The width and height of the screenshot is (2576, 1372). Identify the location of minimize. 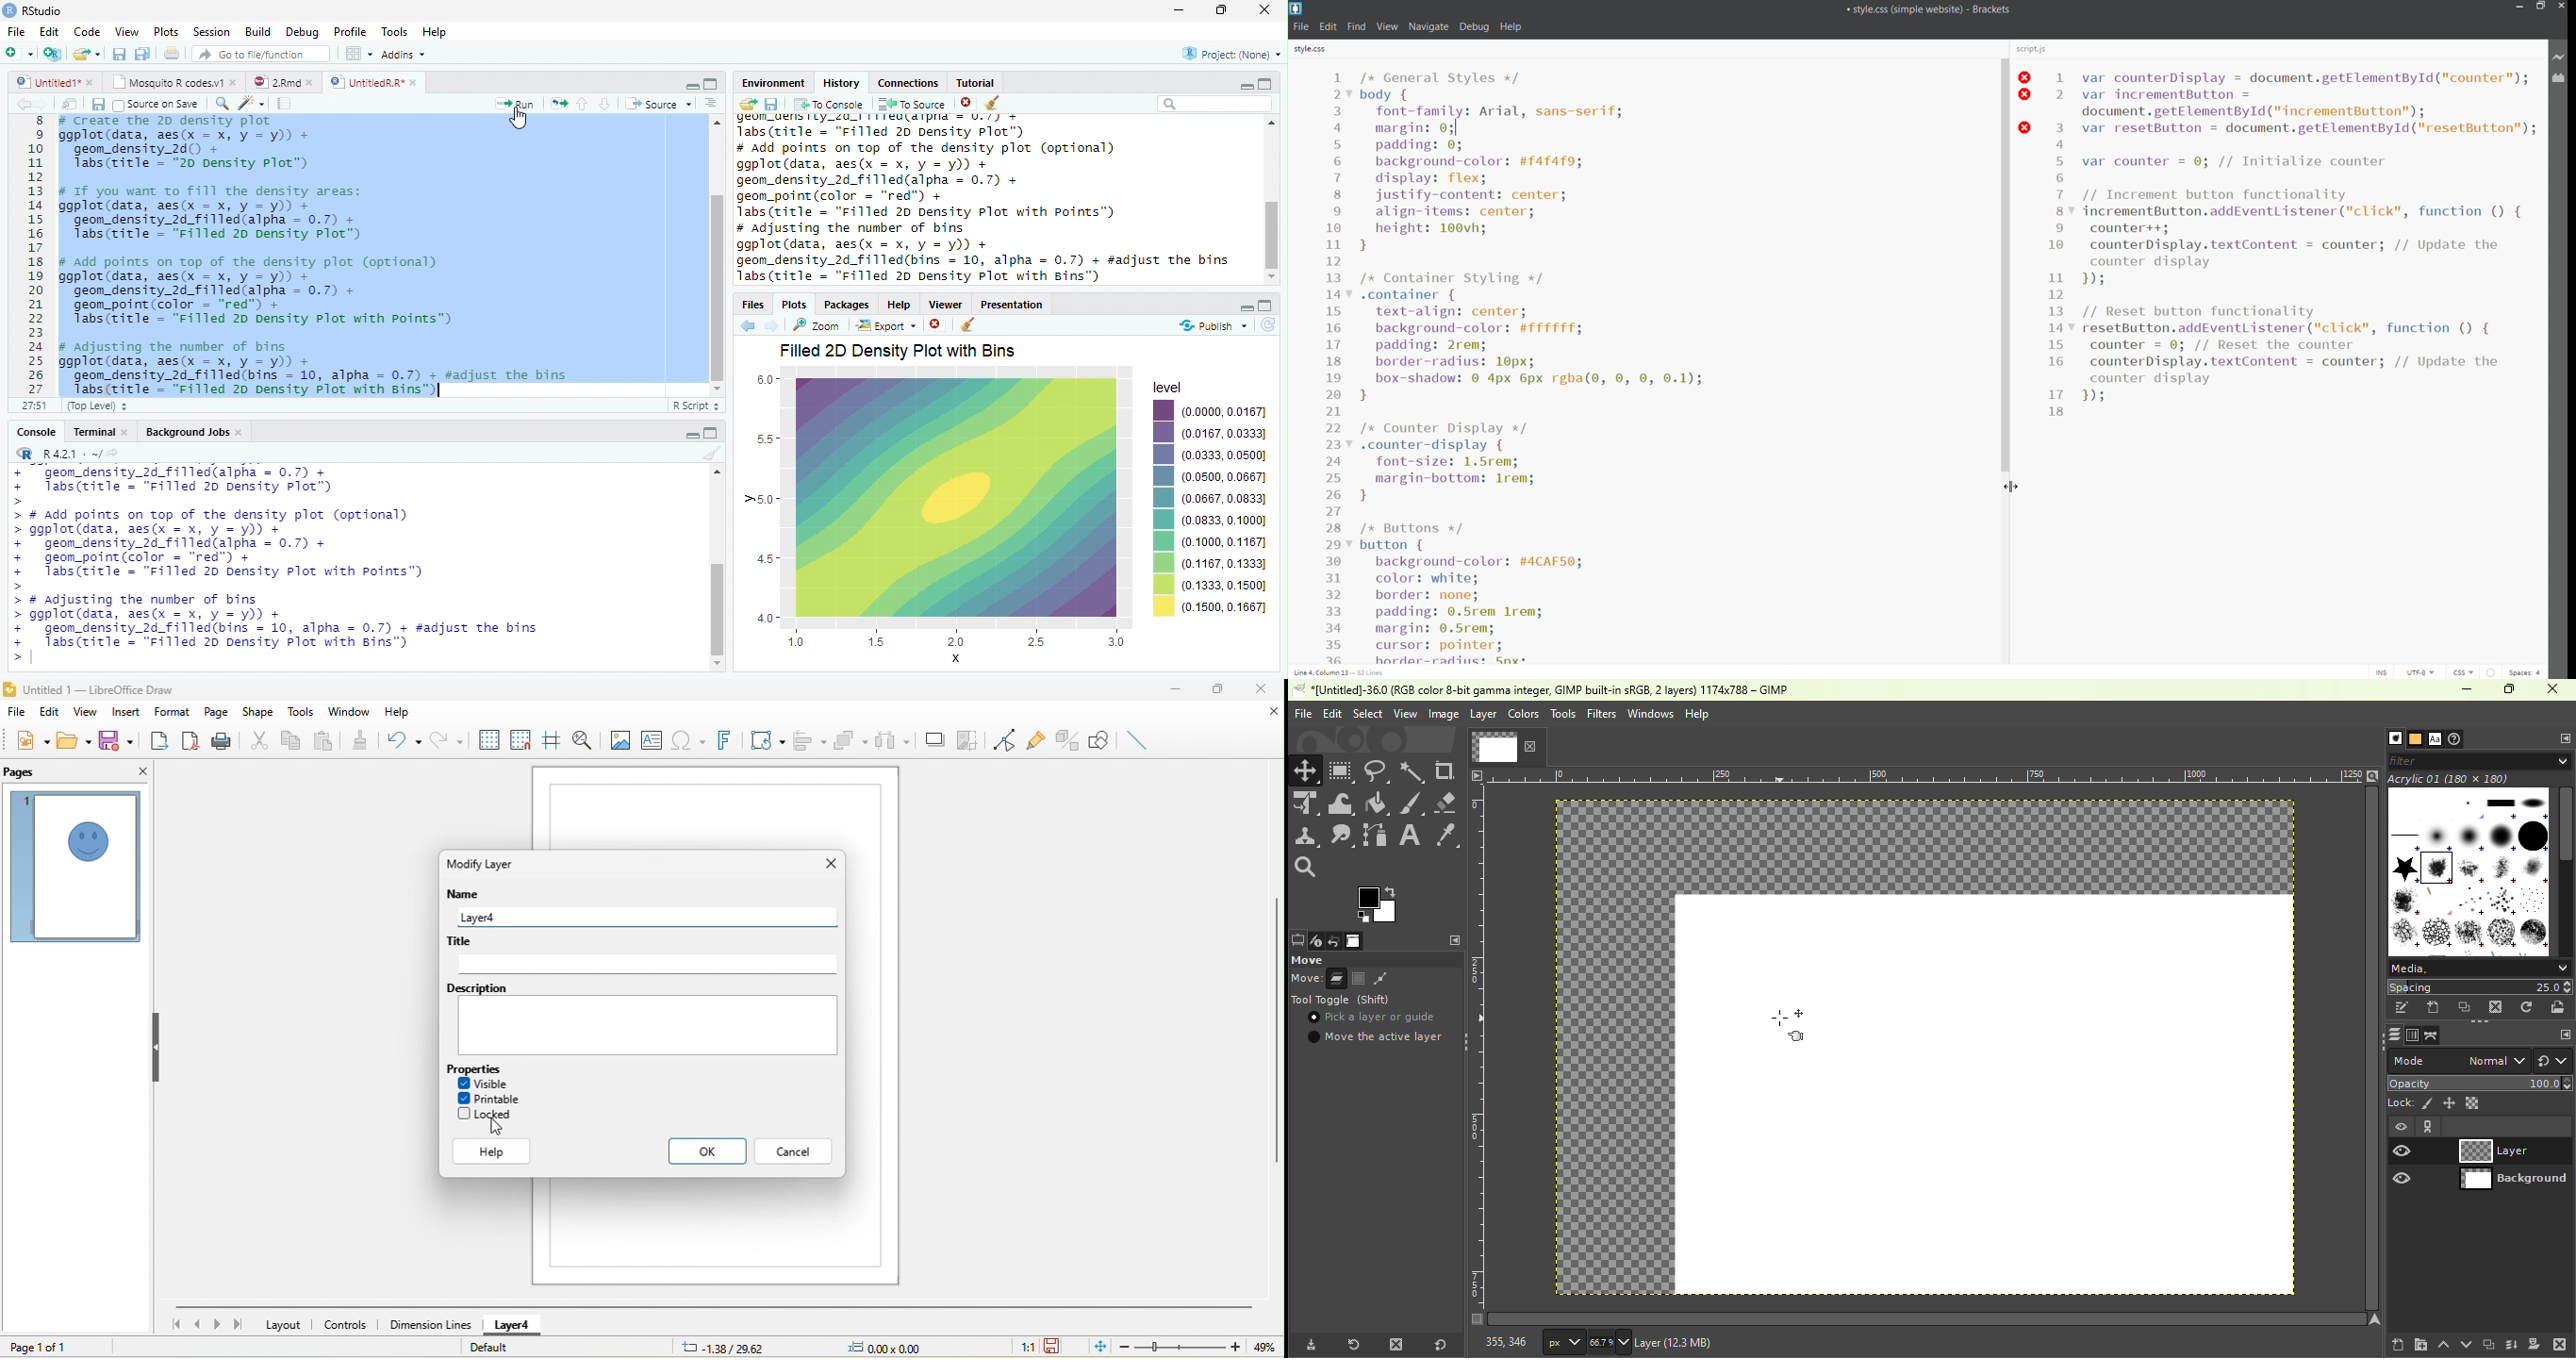
(1178, 11).